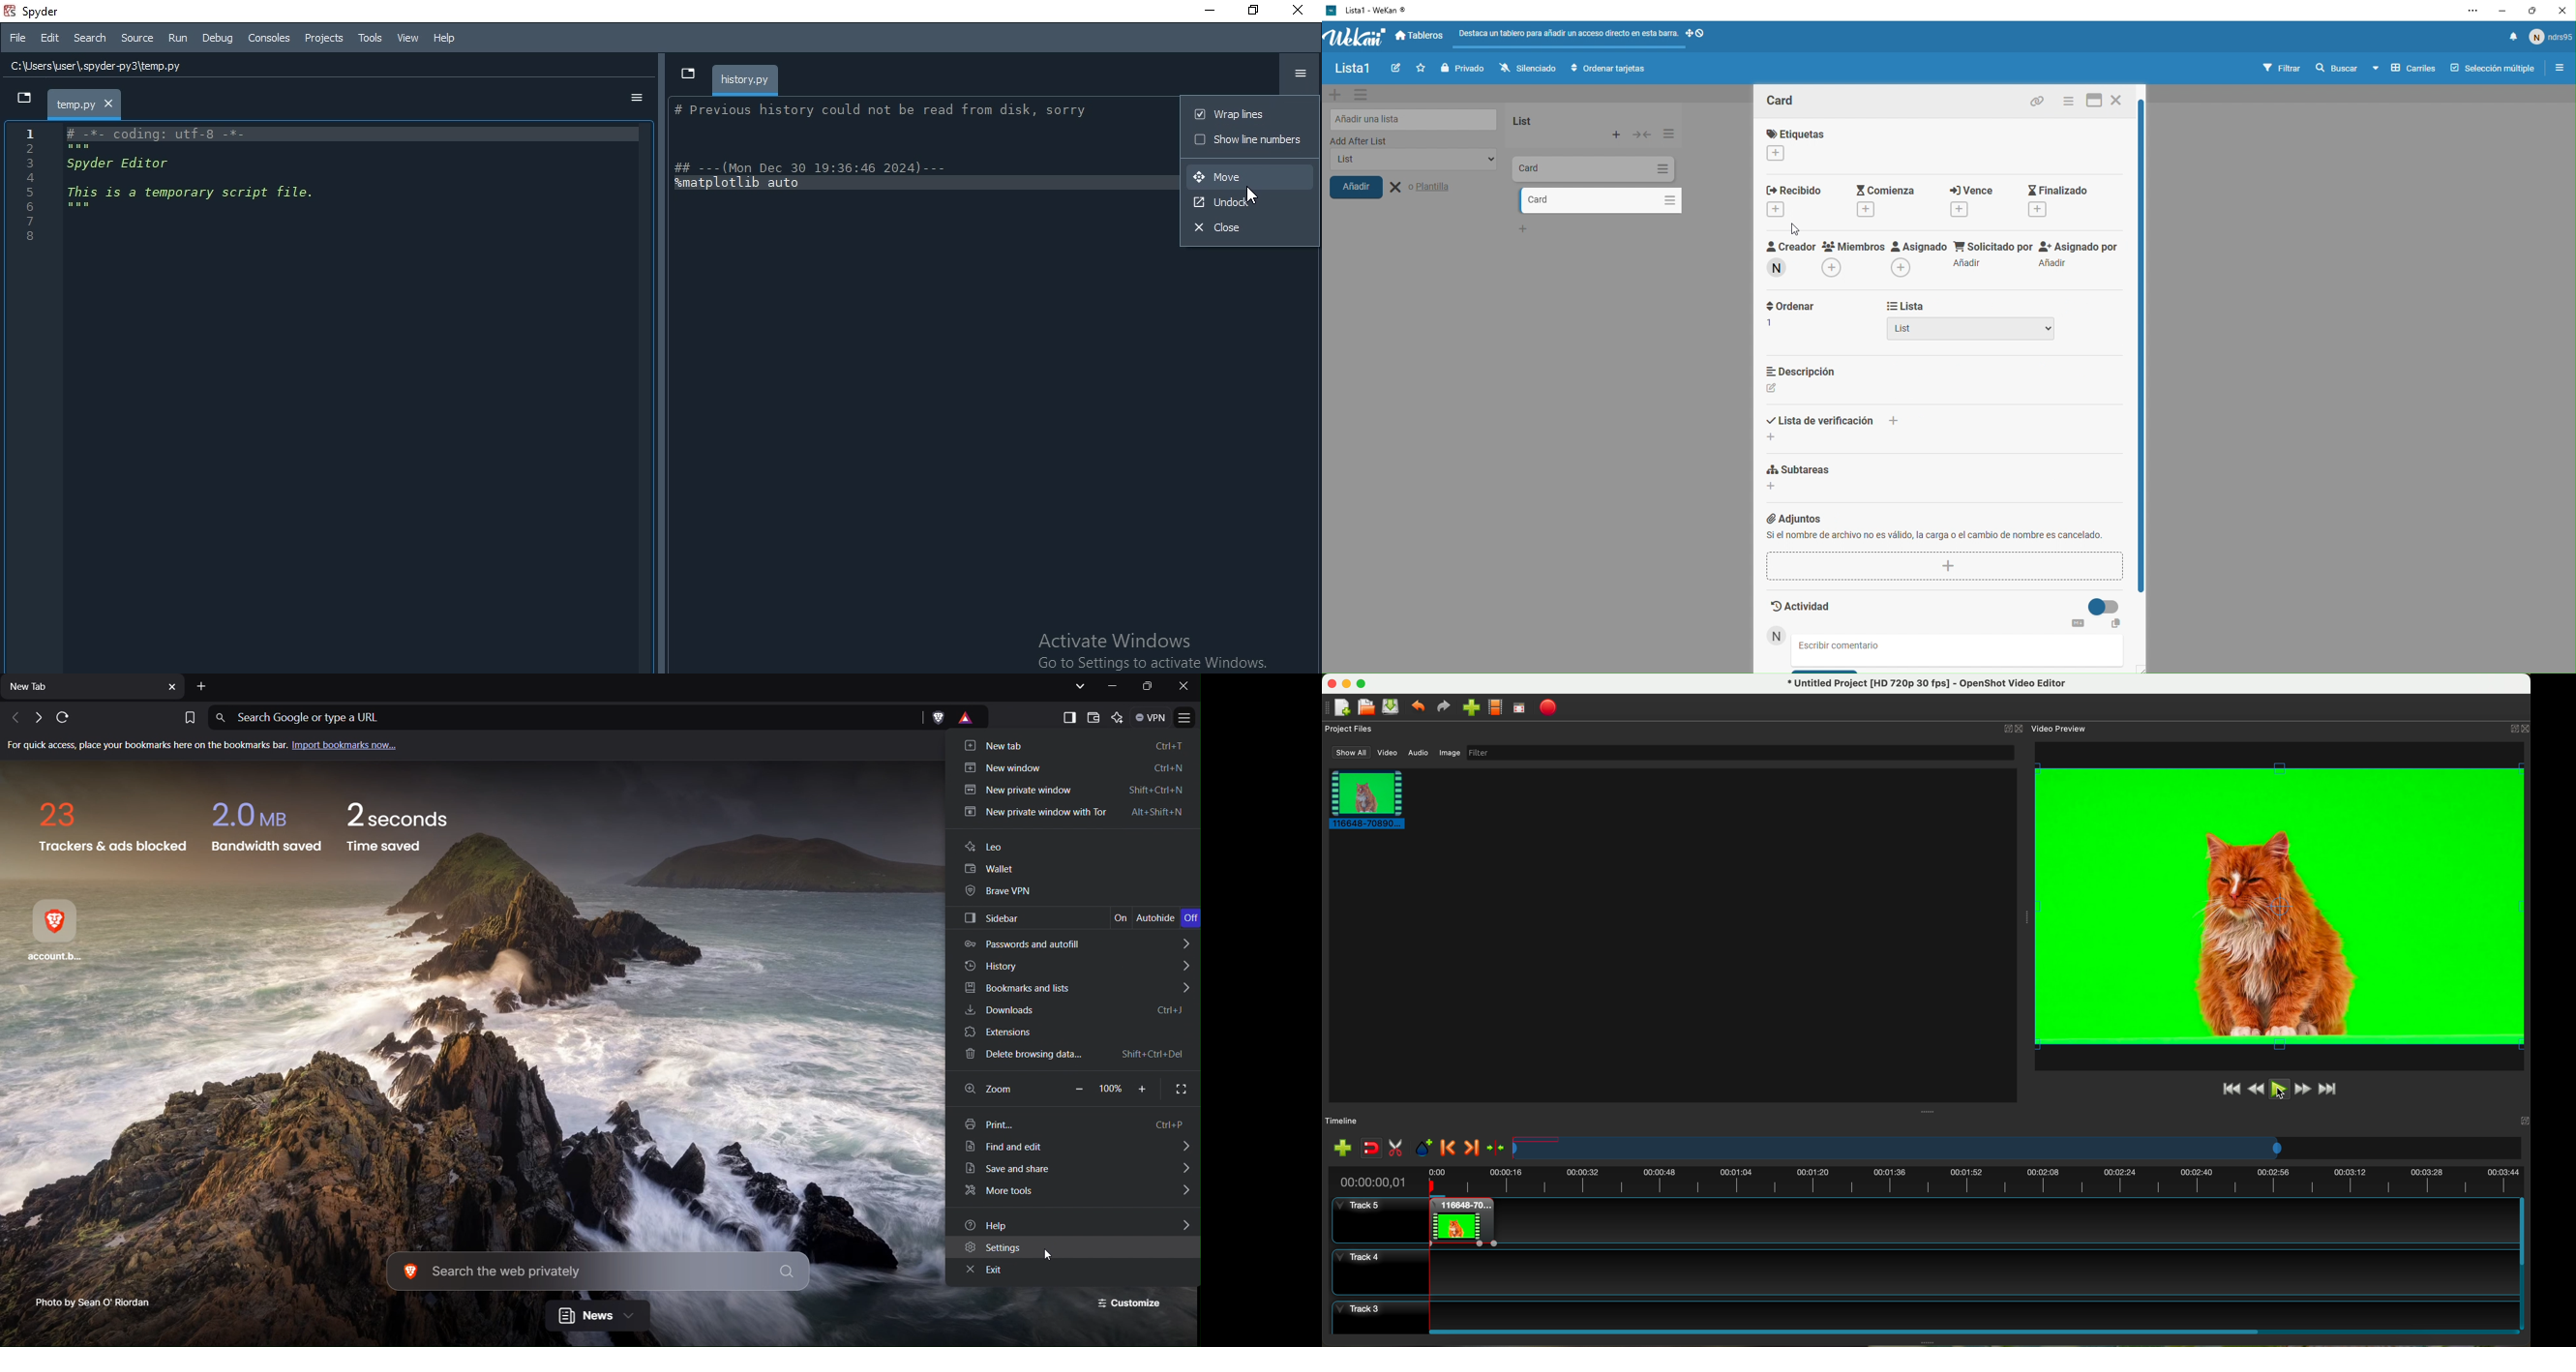  I want to click on link, so click(2041, 101).